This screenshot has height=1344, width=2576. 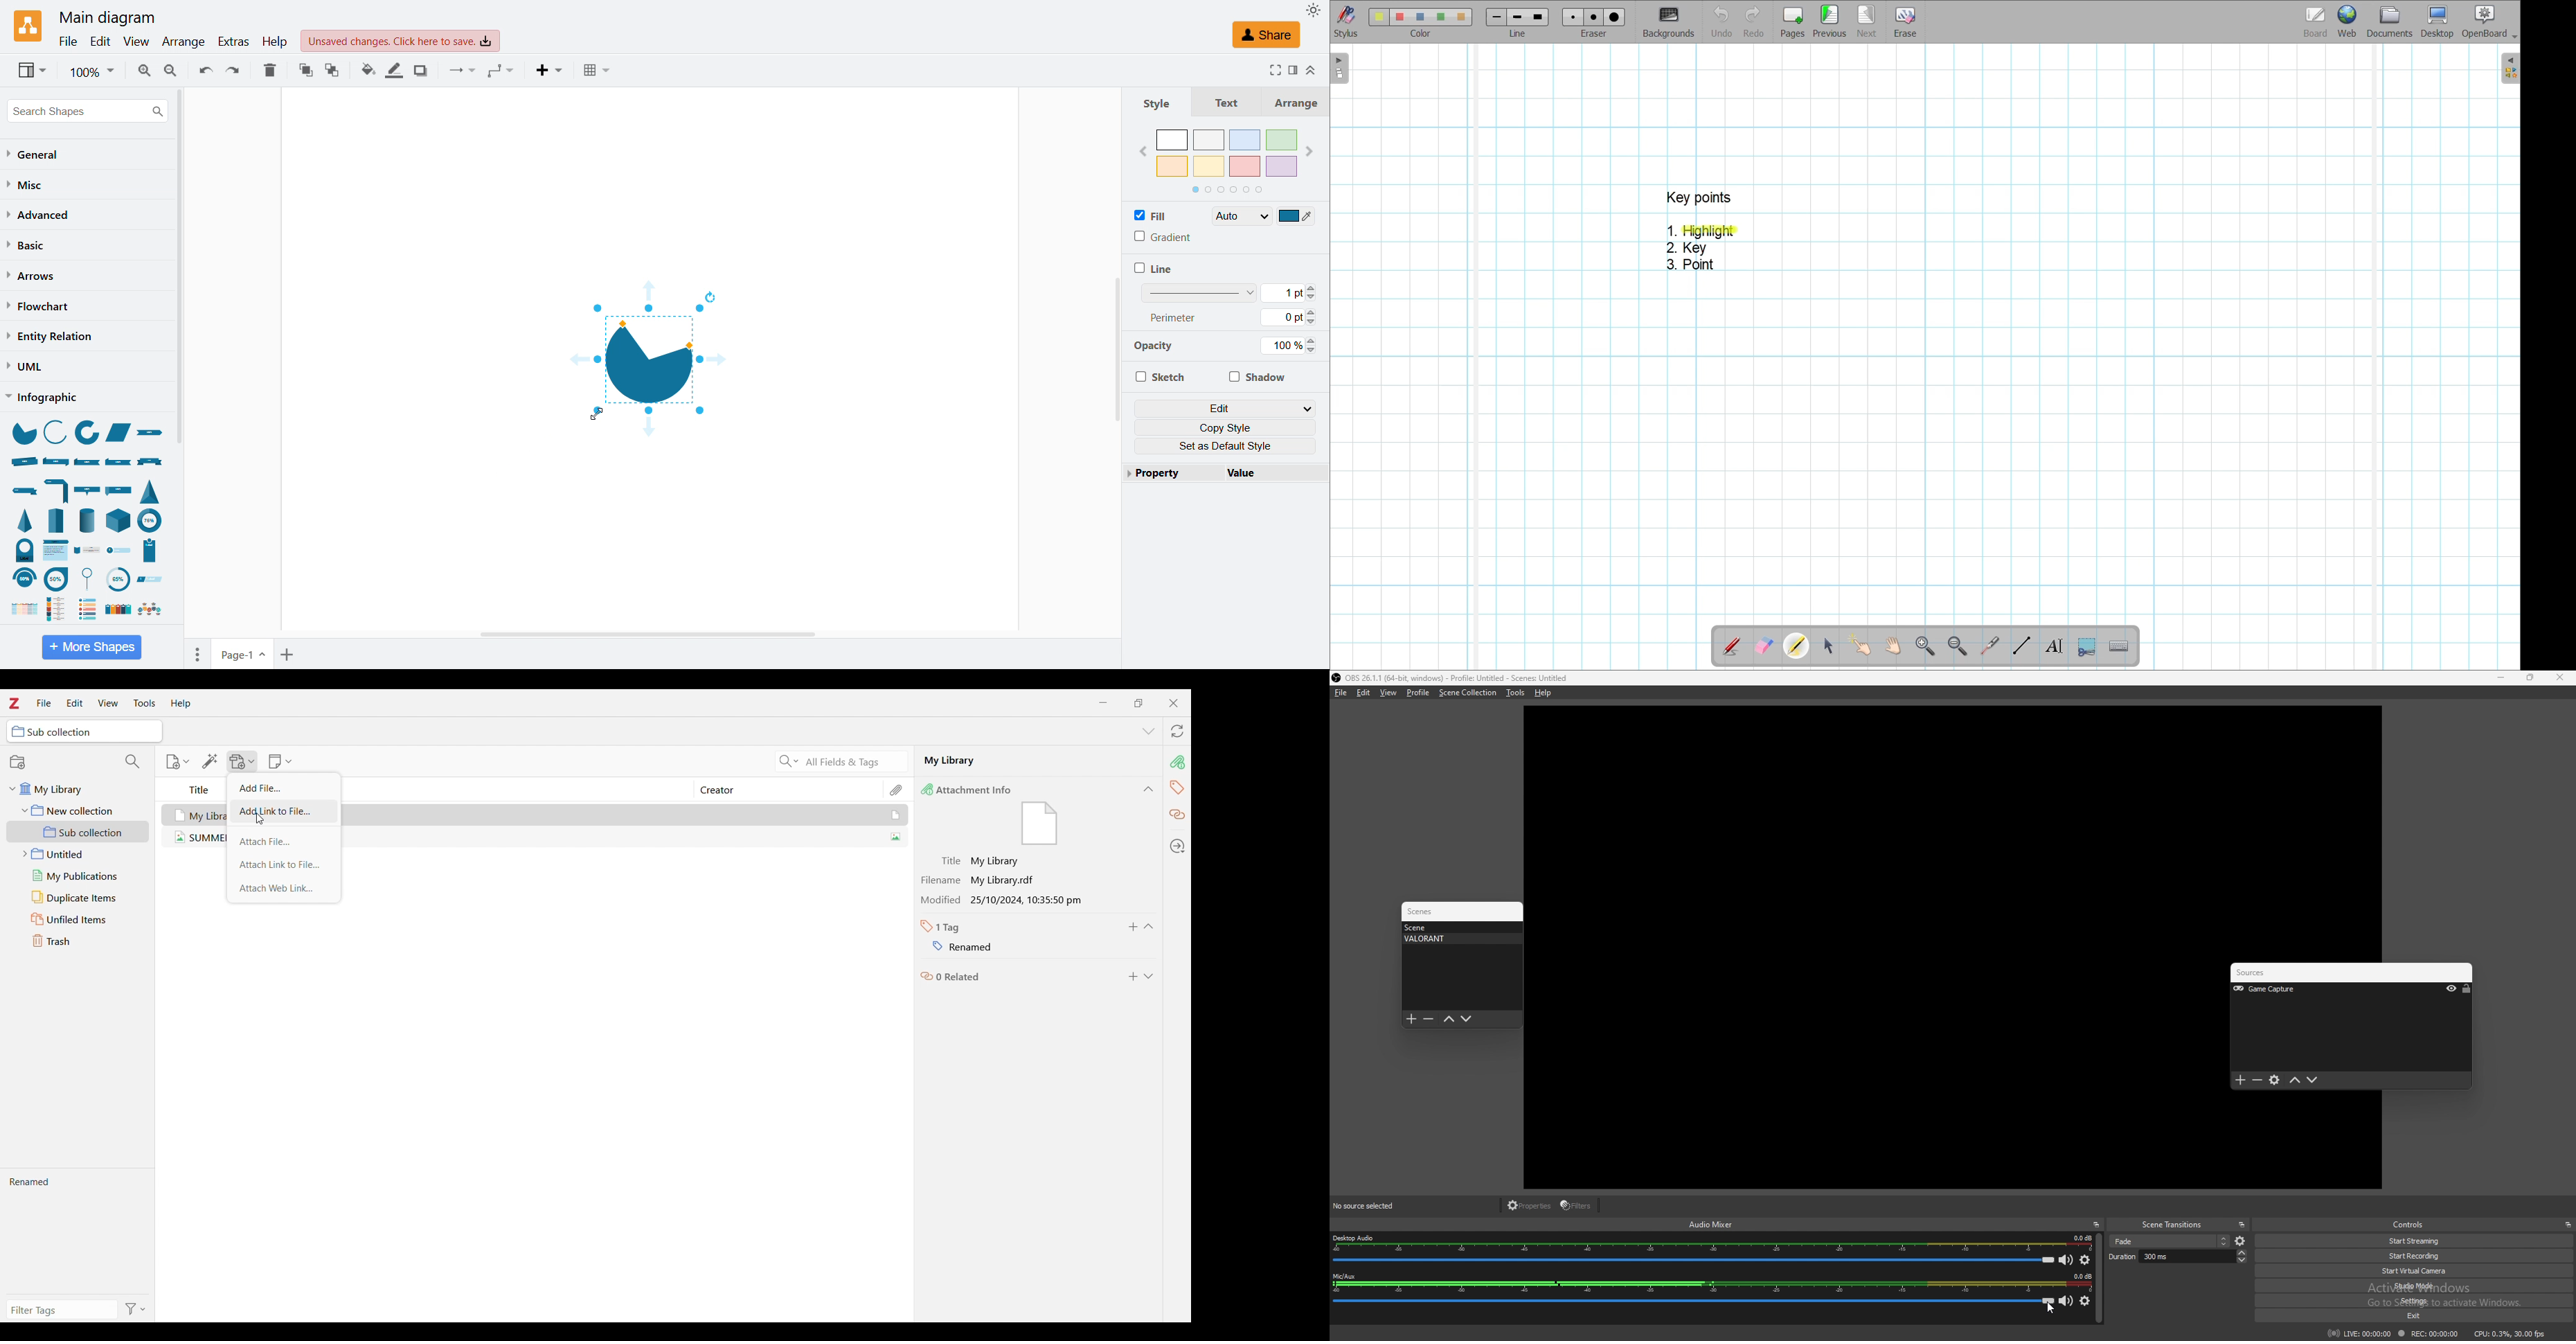 I want to click on SUMMER, so click(x=624, y=838).